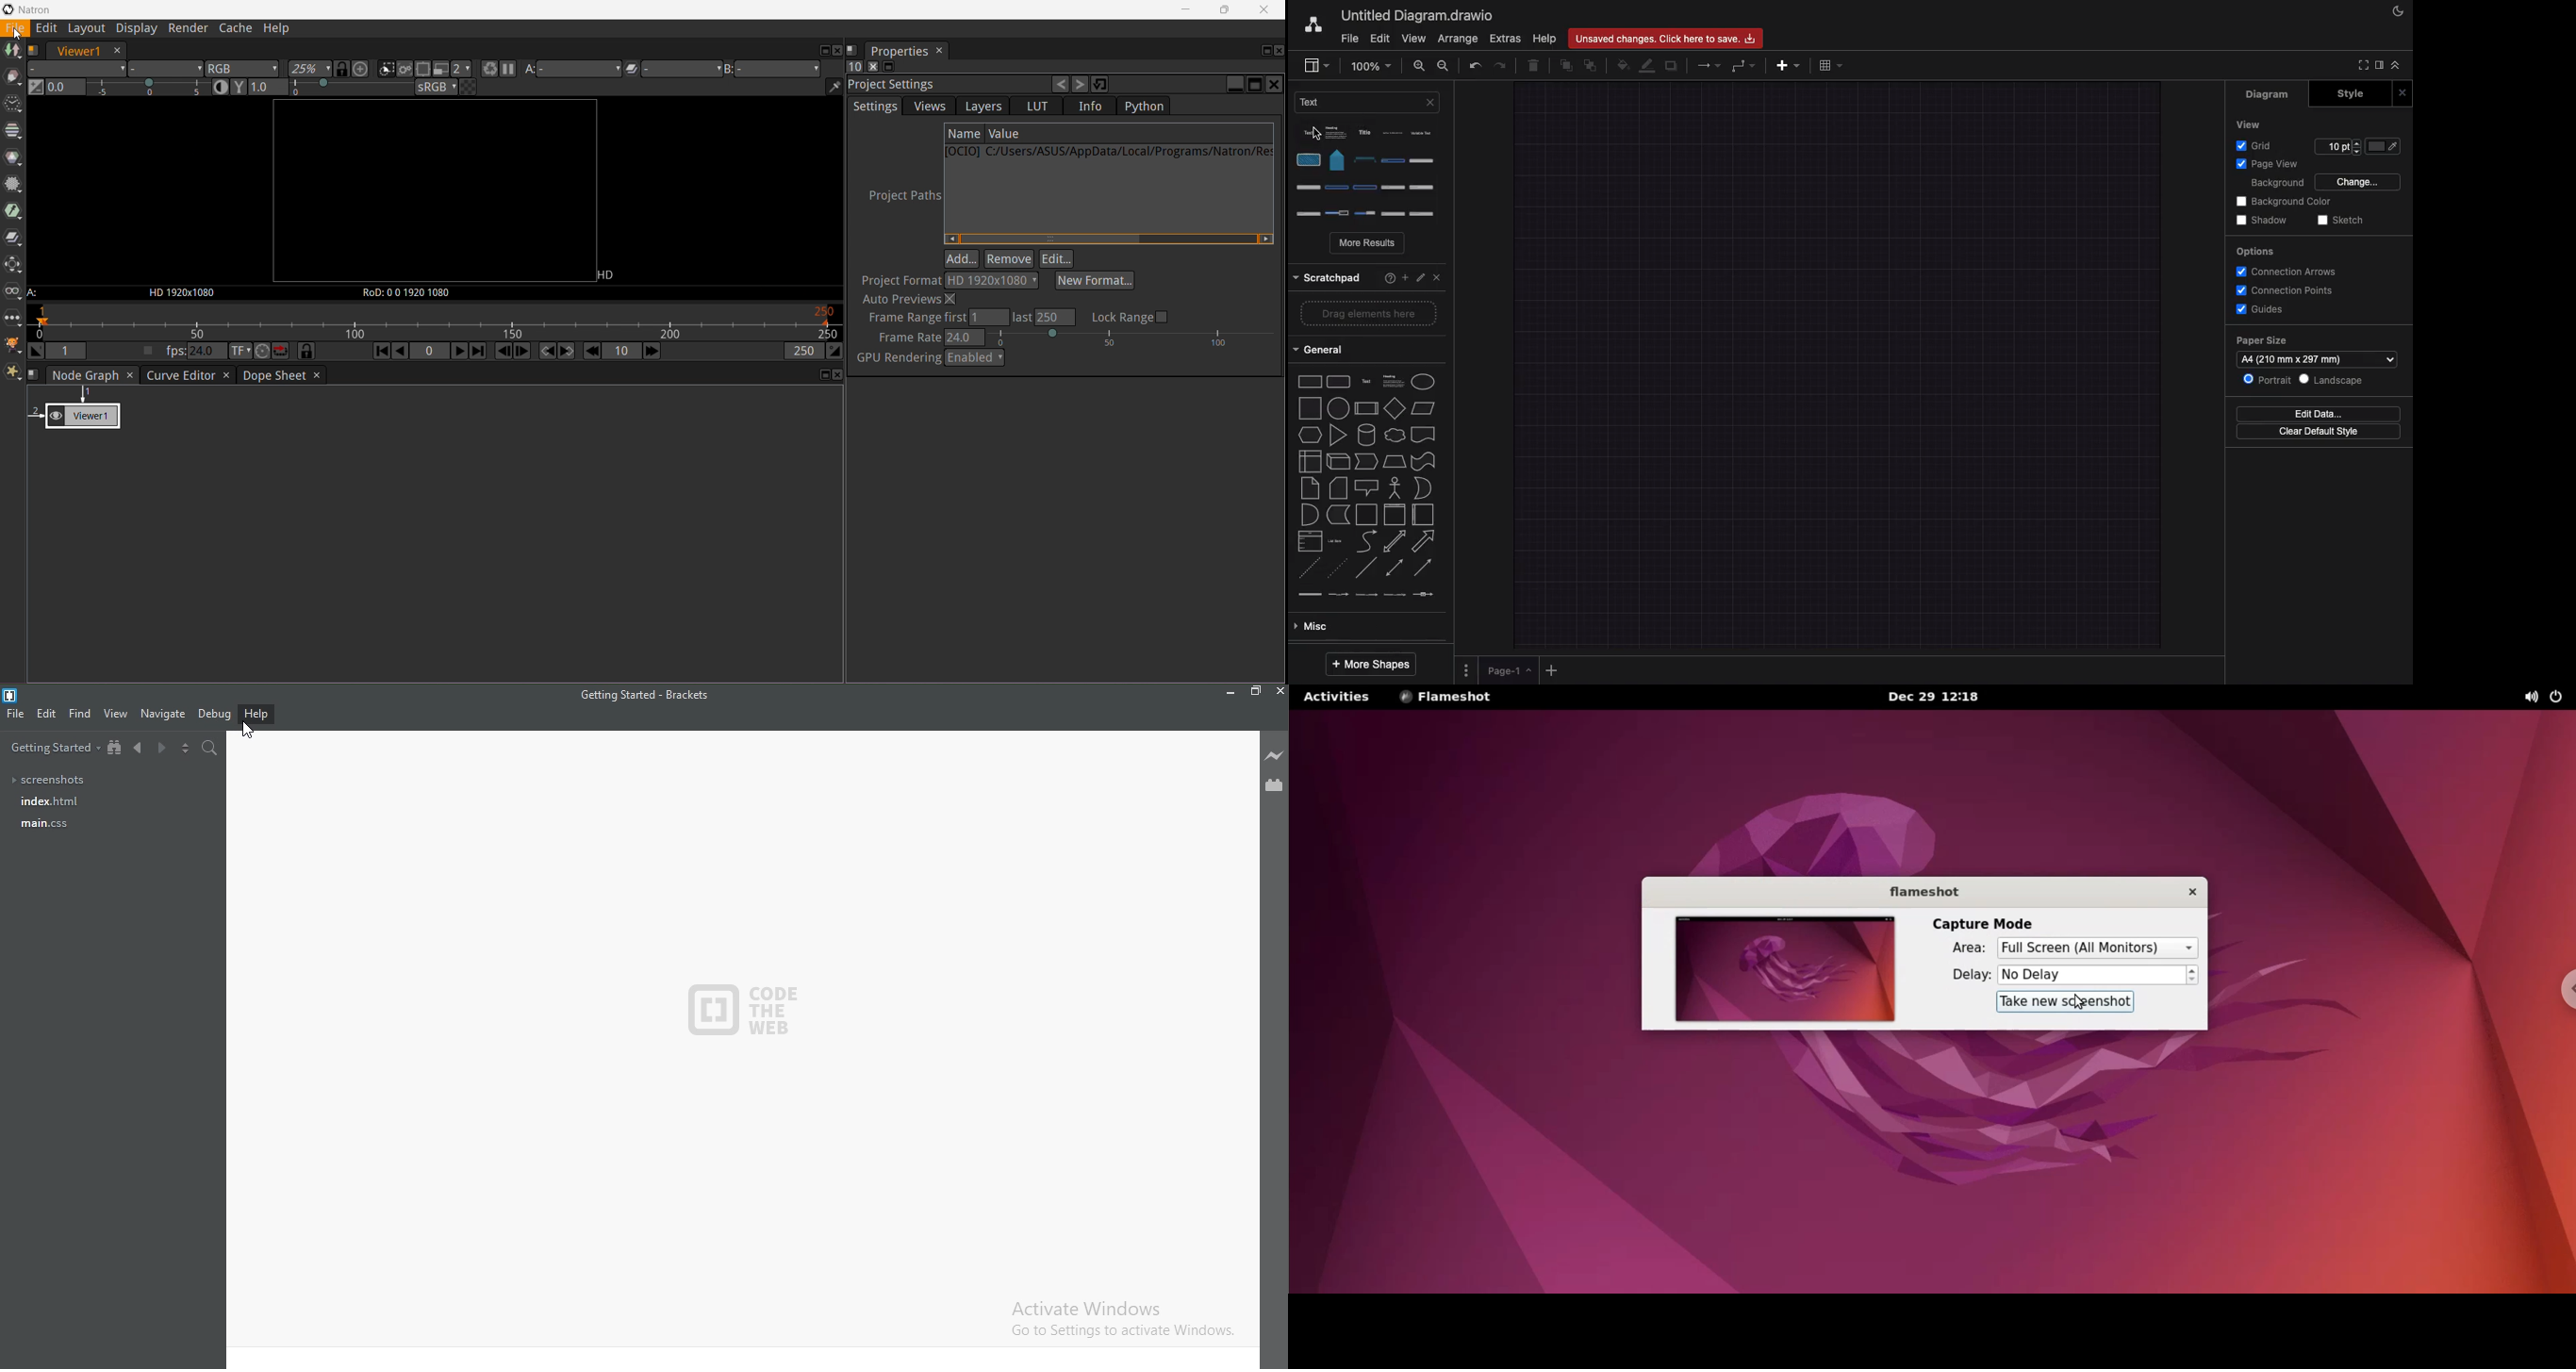 The width and height of the screenshot is (2576, 1372). I want to click on Add, so click(1554, 670).